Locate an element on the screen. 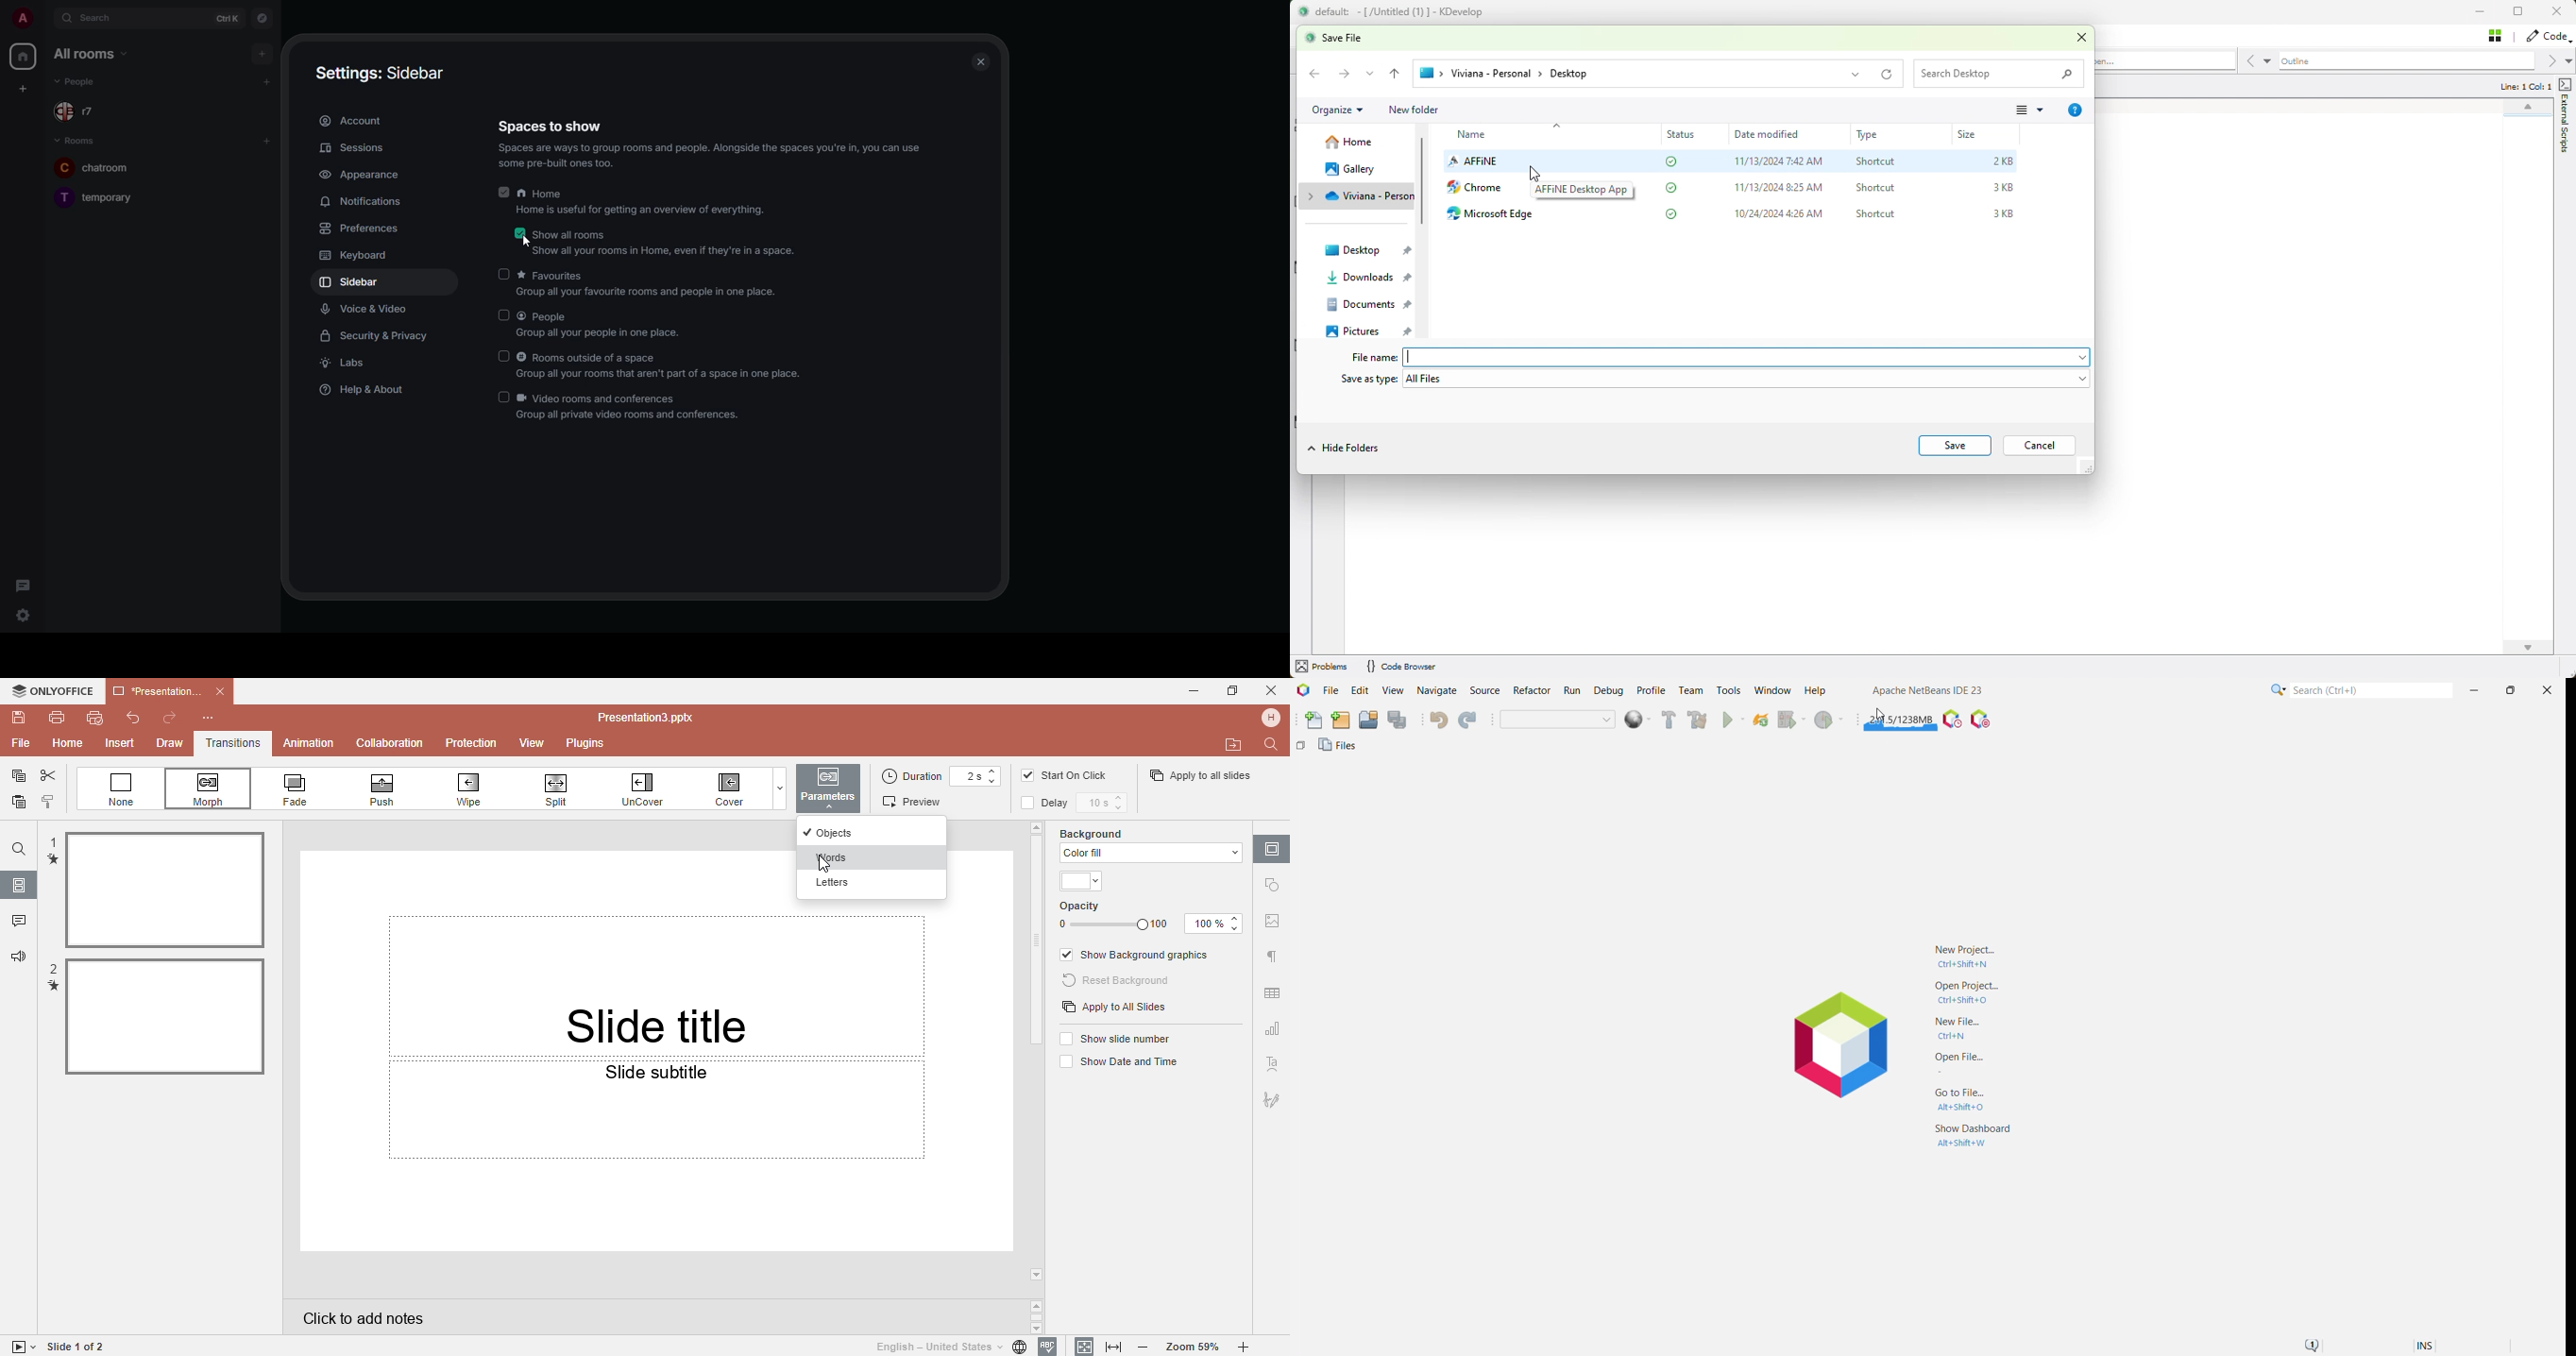  pictures is located at coordinates (1370, 330).